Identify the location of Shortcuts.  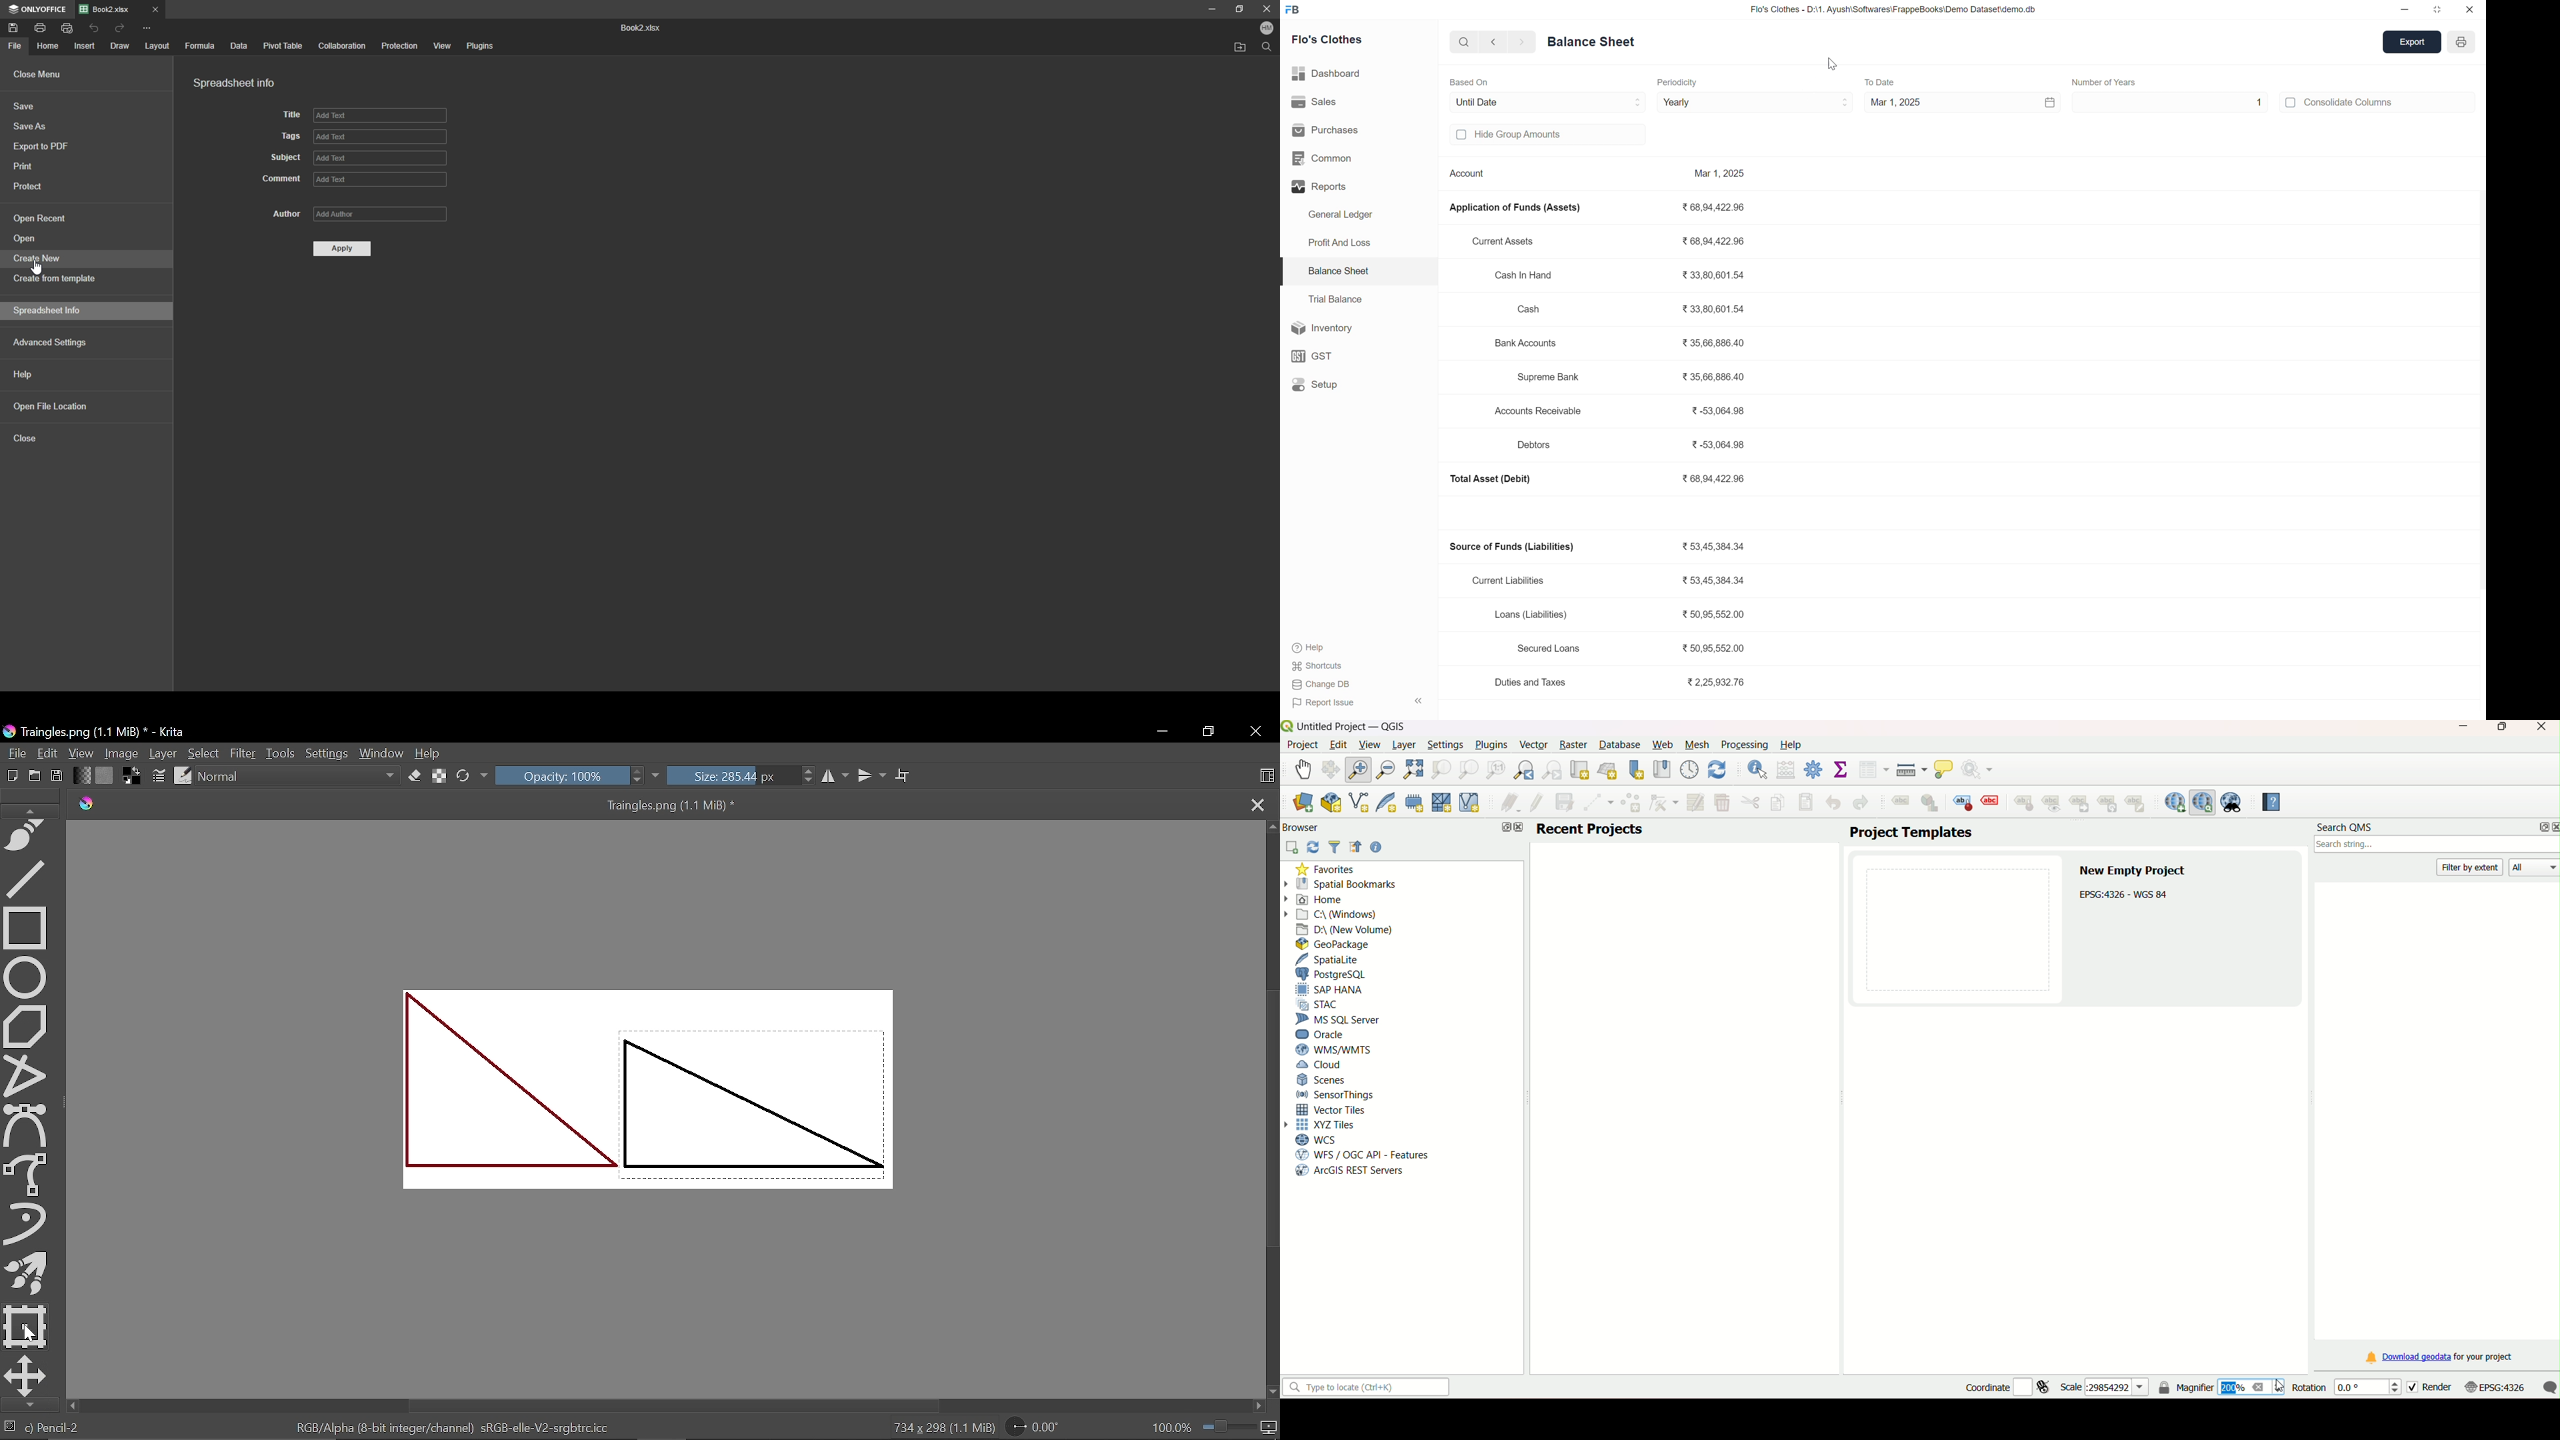
(1320, 666).